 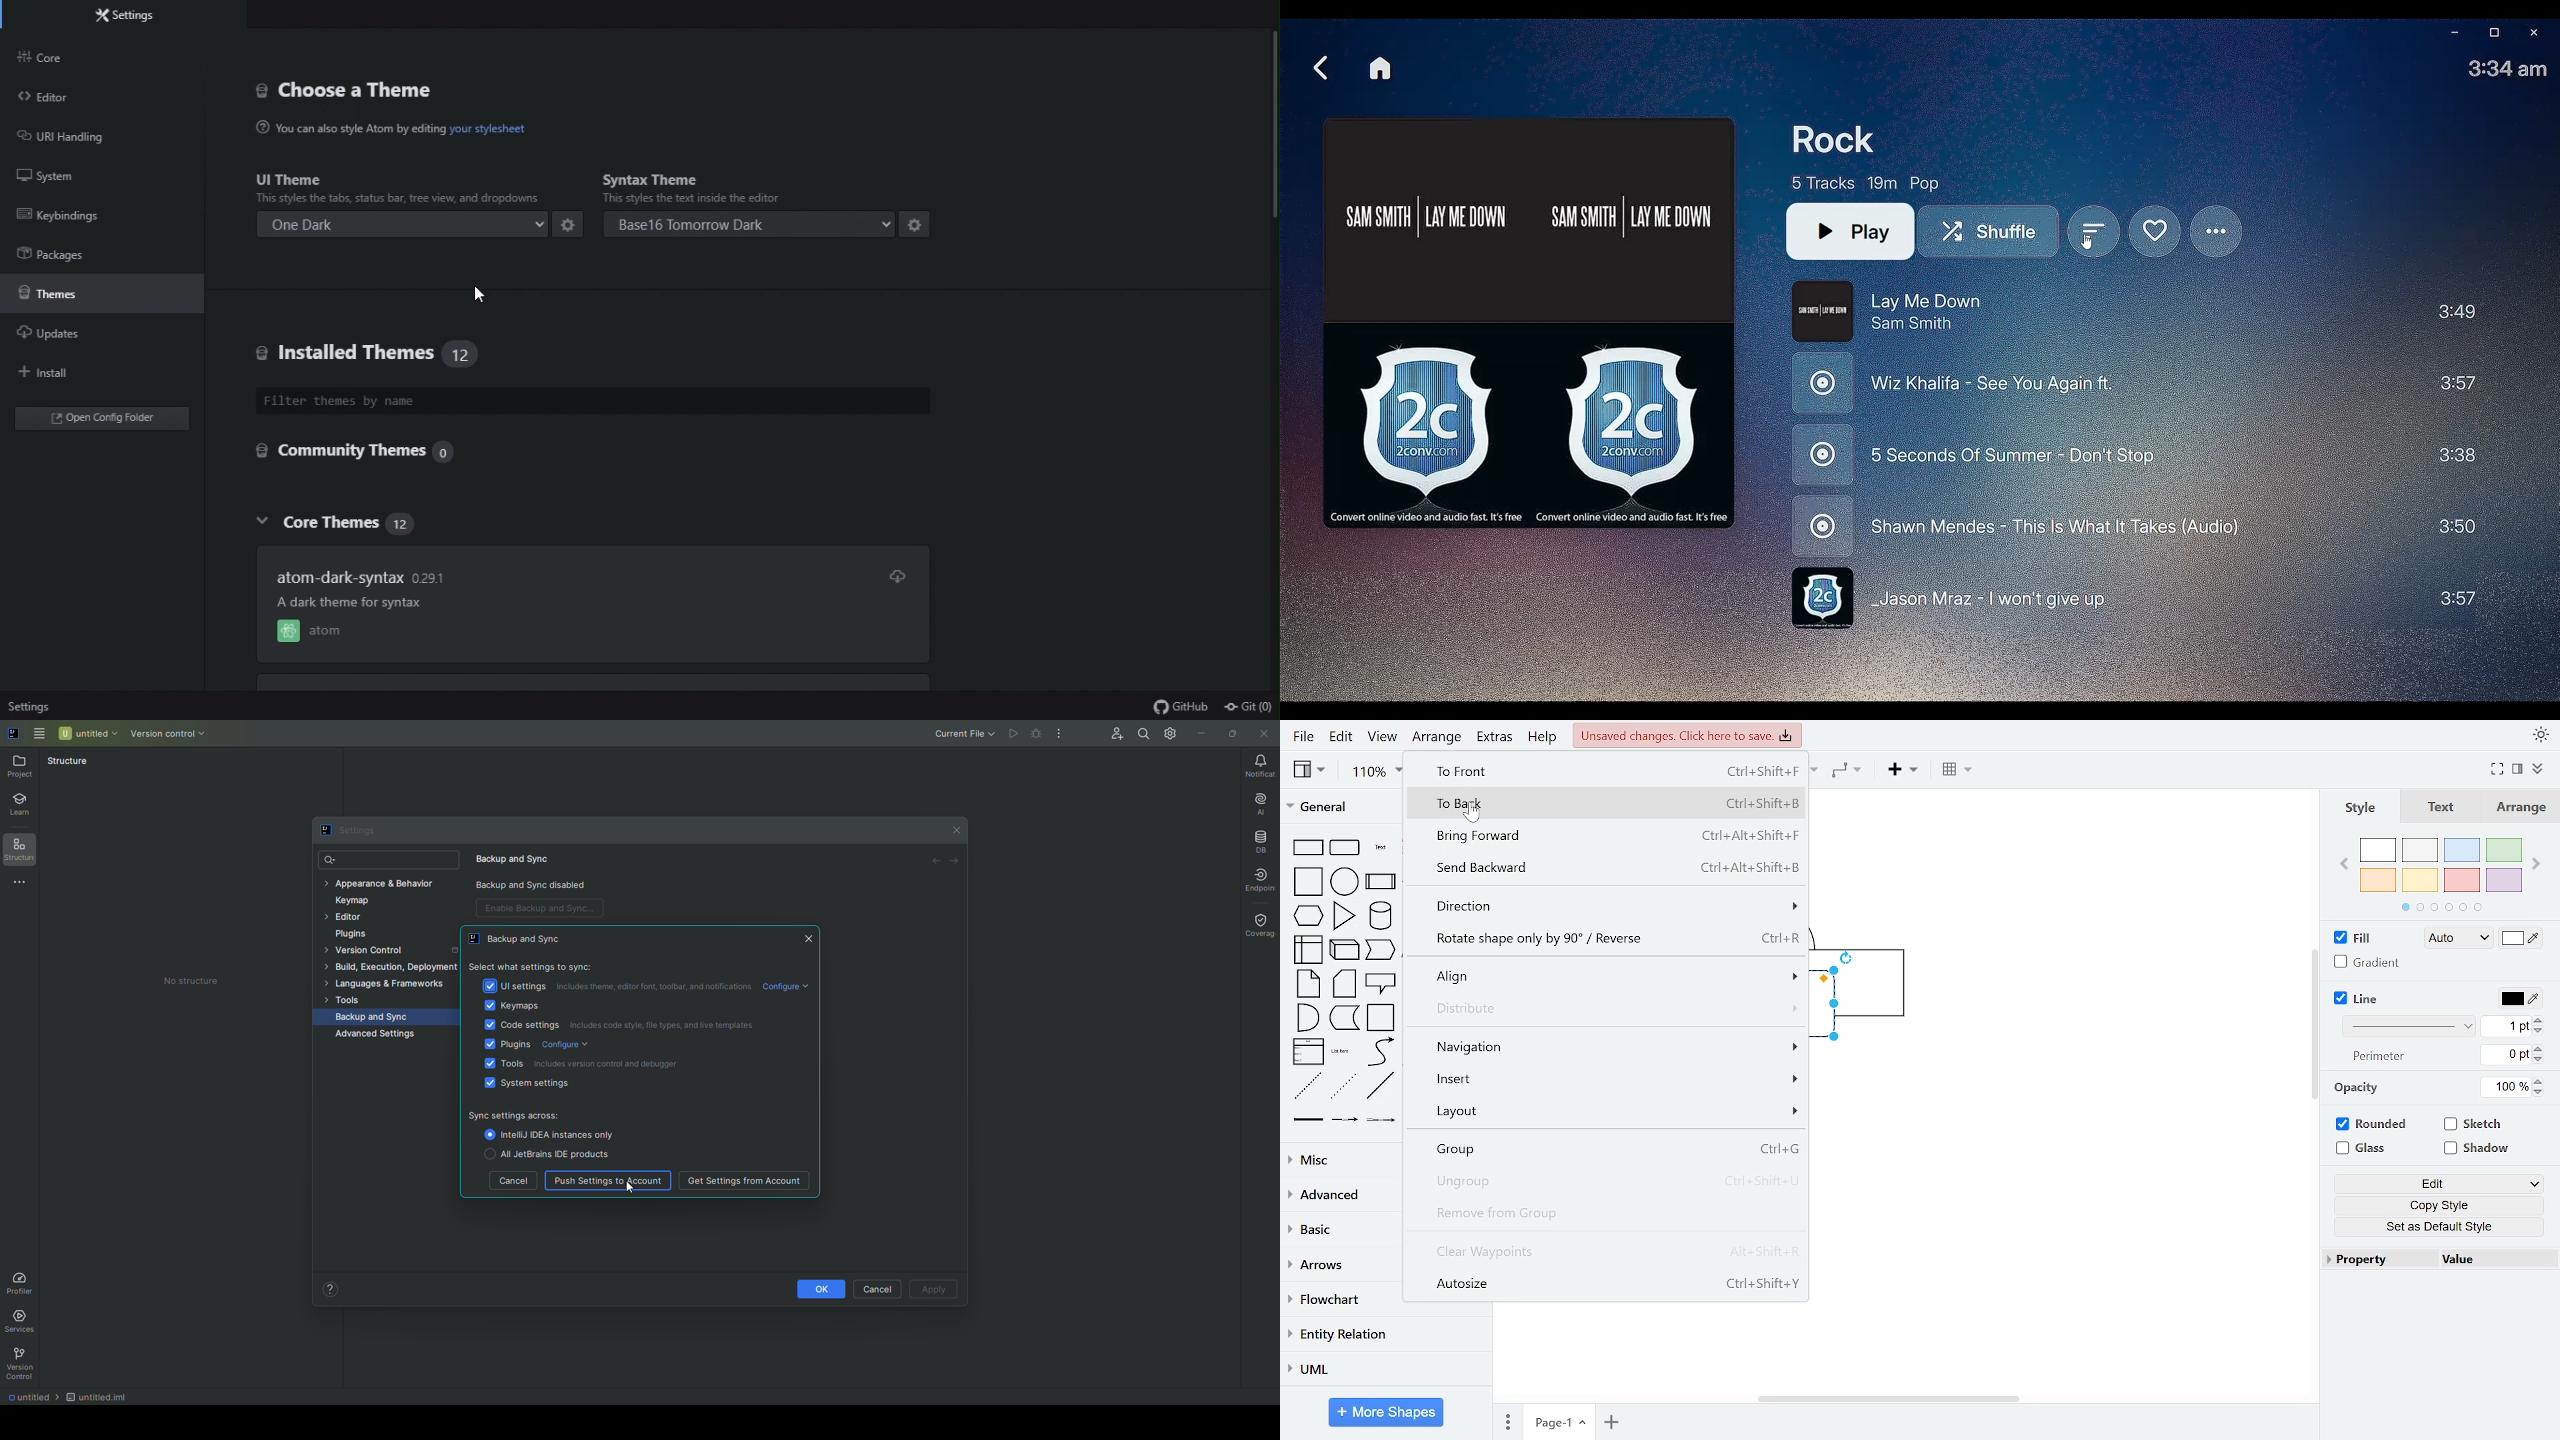 I want to click on general, so click(x=1338, y=805).